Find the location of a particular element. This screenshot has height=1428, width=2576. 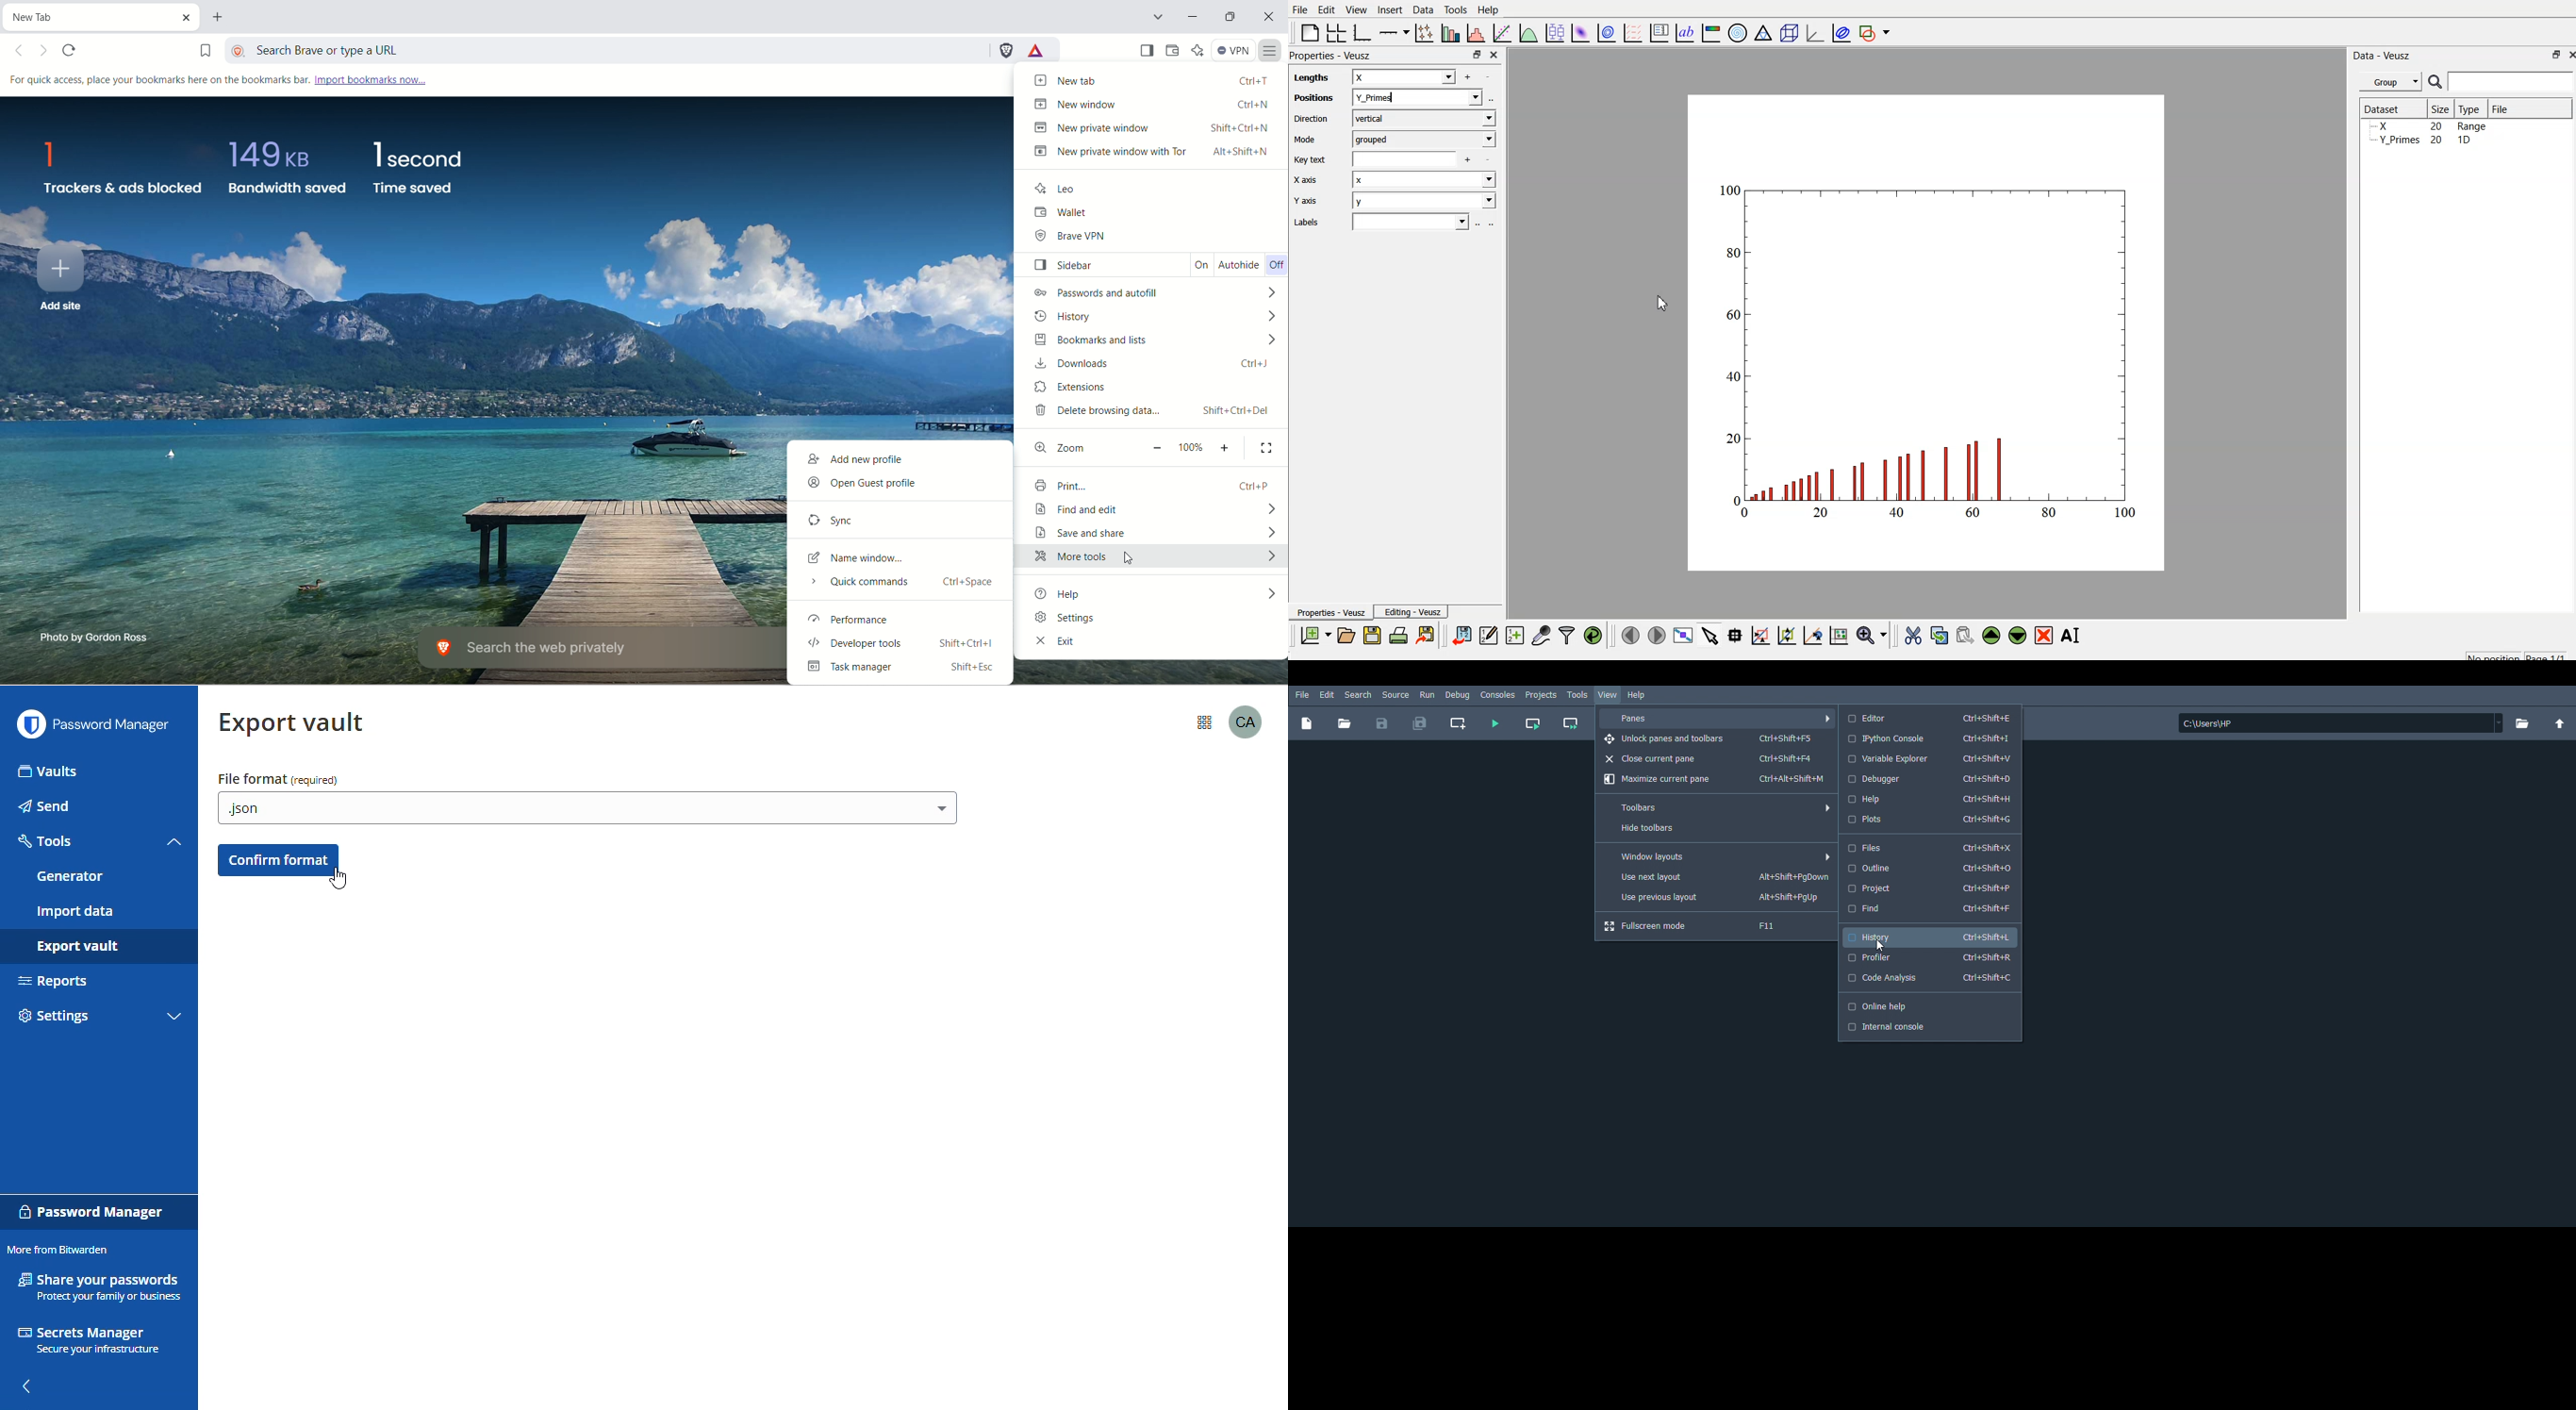

cursor is located at coordinates (345, 881).